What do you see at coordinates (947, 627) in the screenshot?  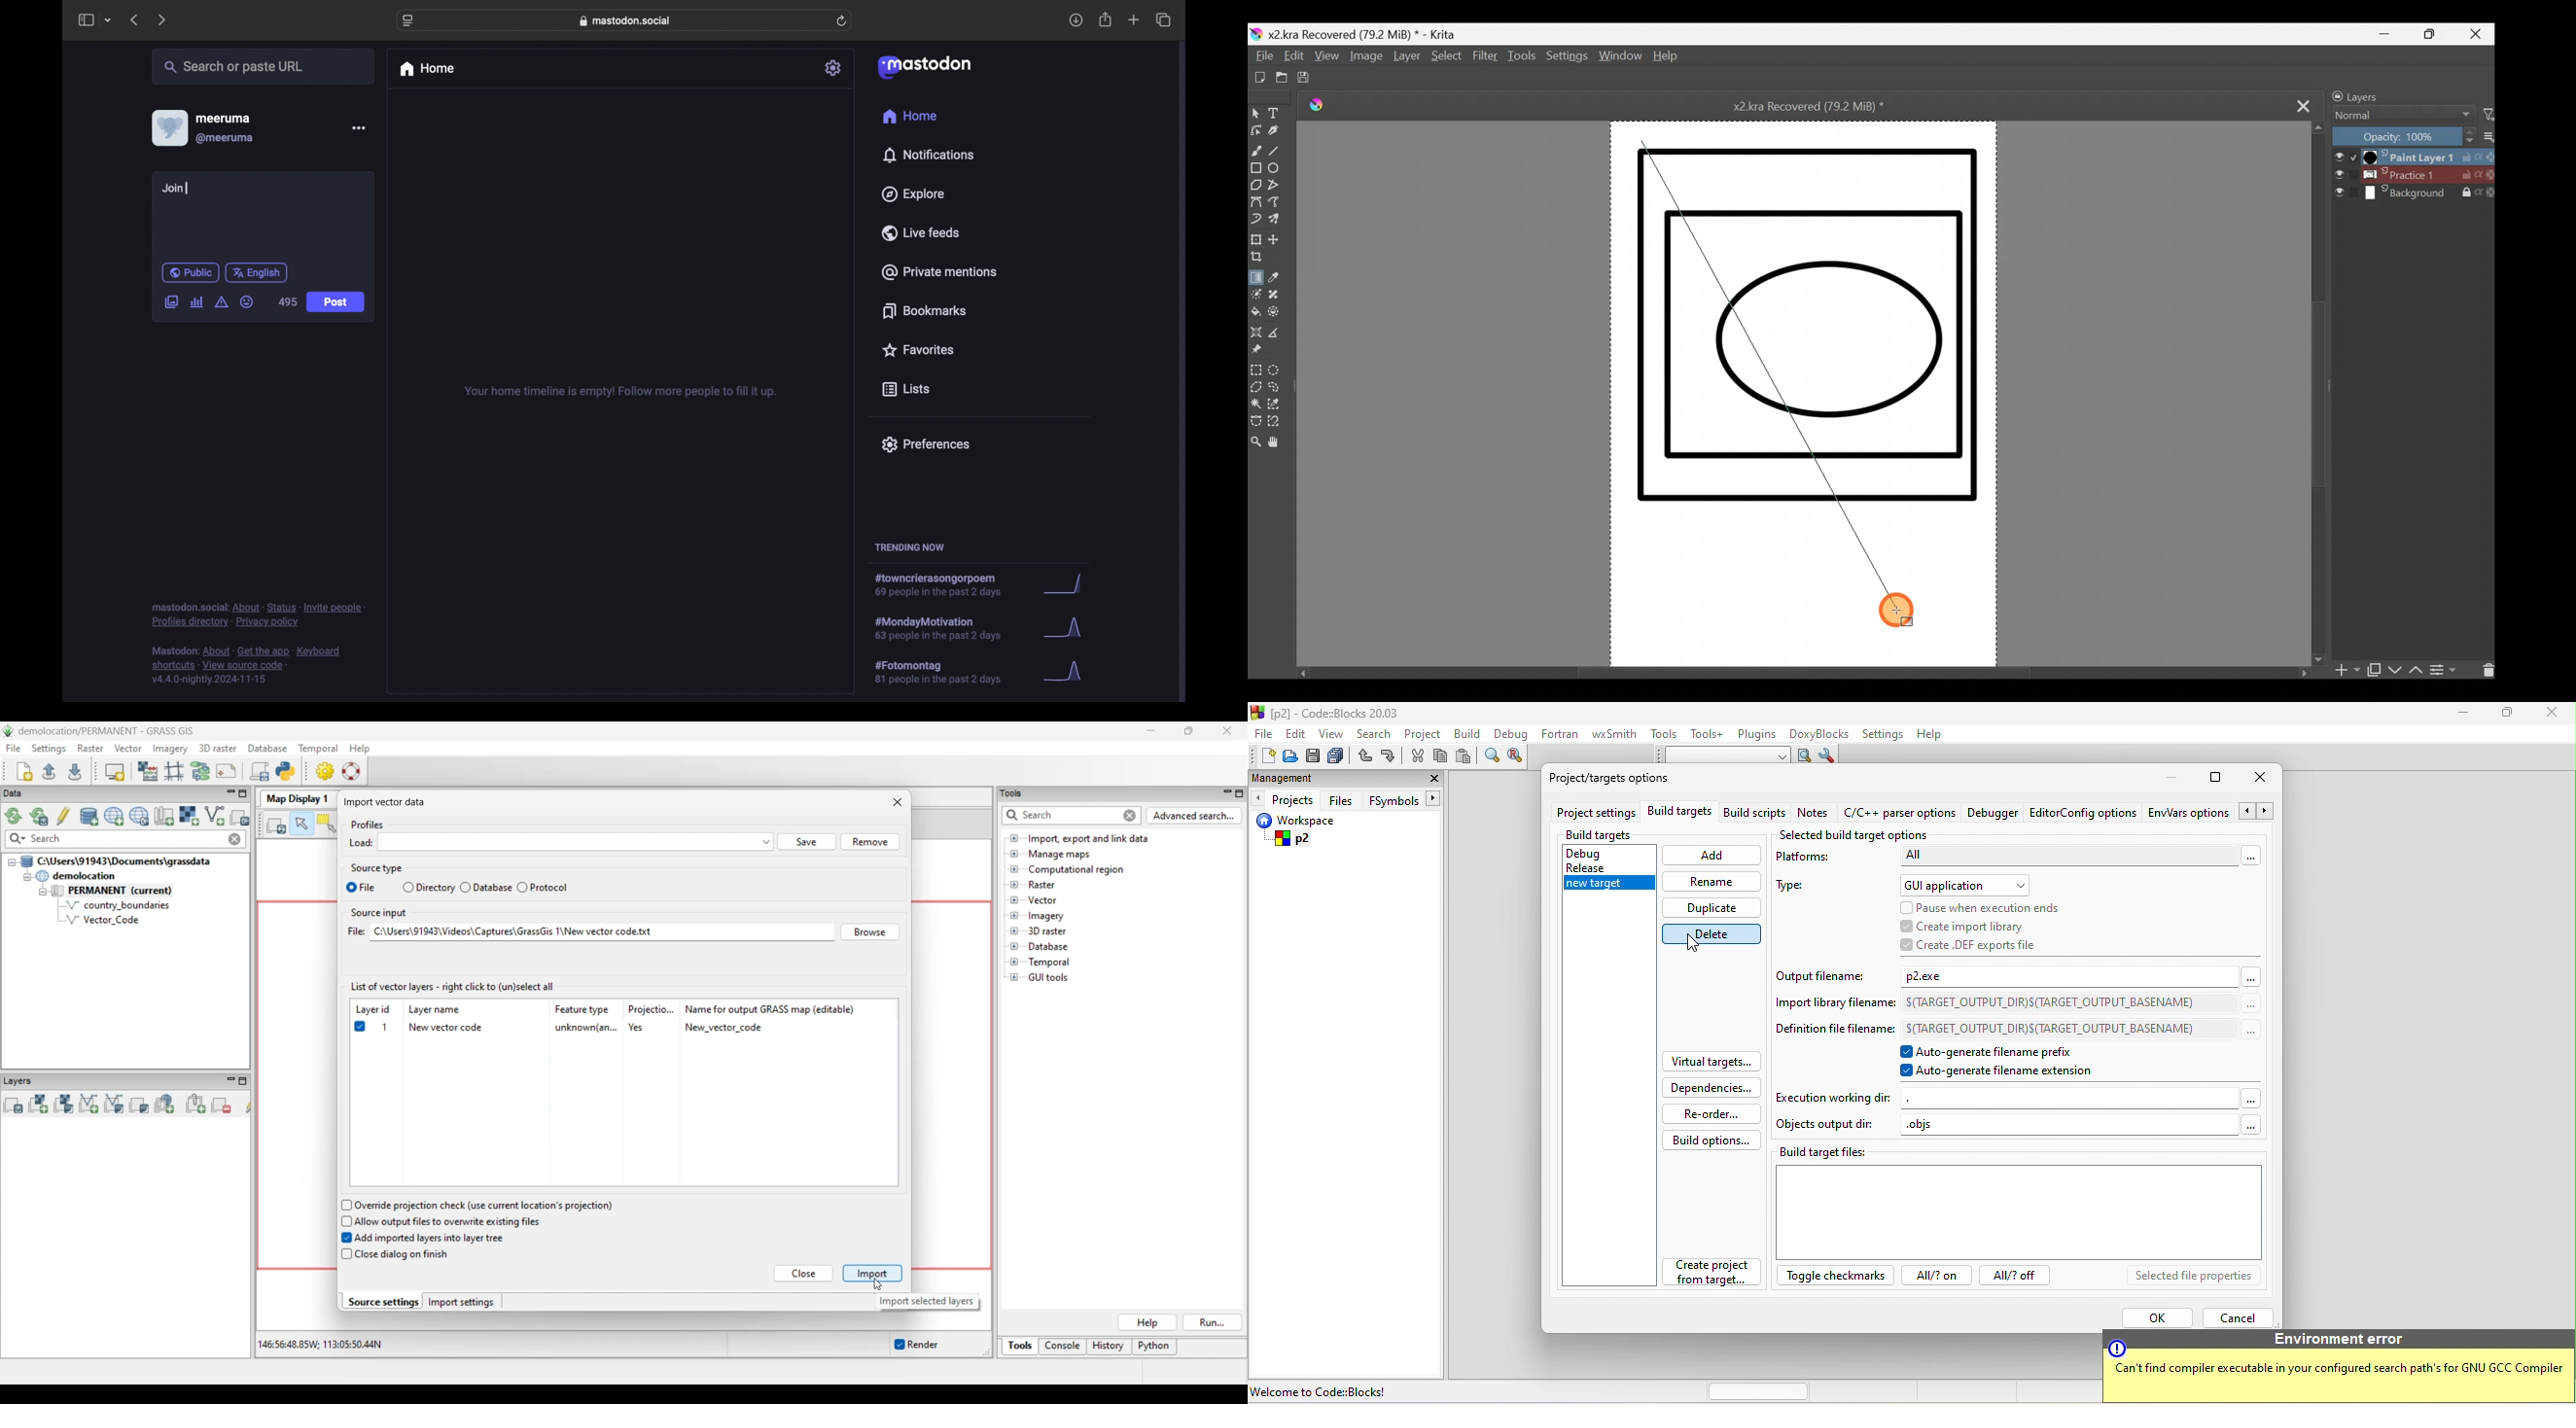 I see `hashtag trend` at bounding box center [947, 627].